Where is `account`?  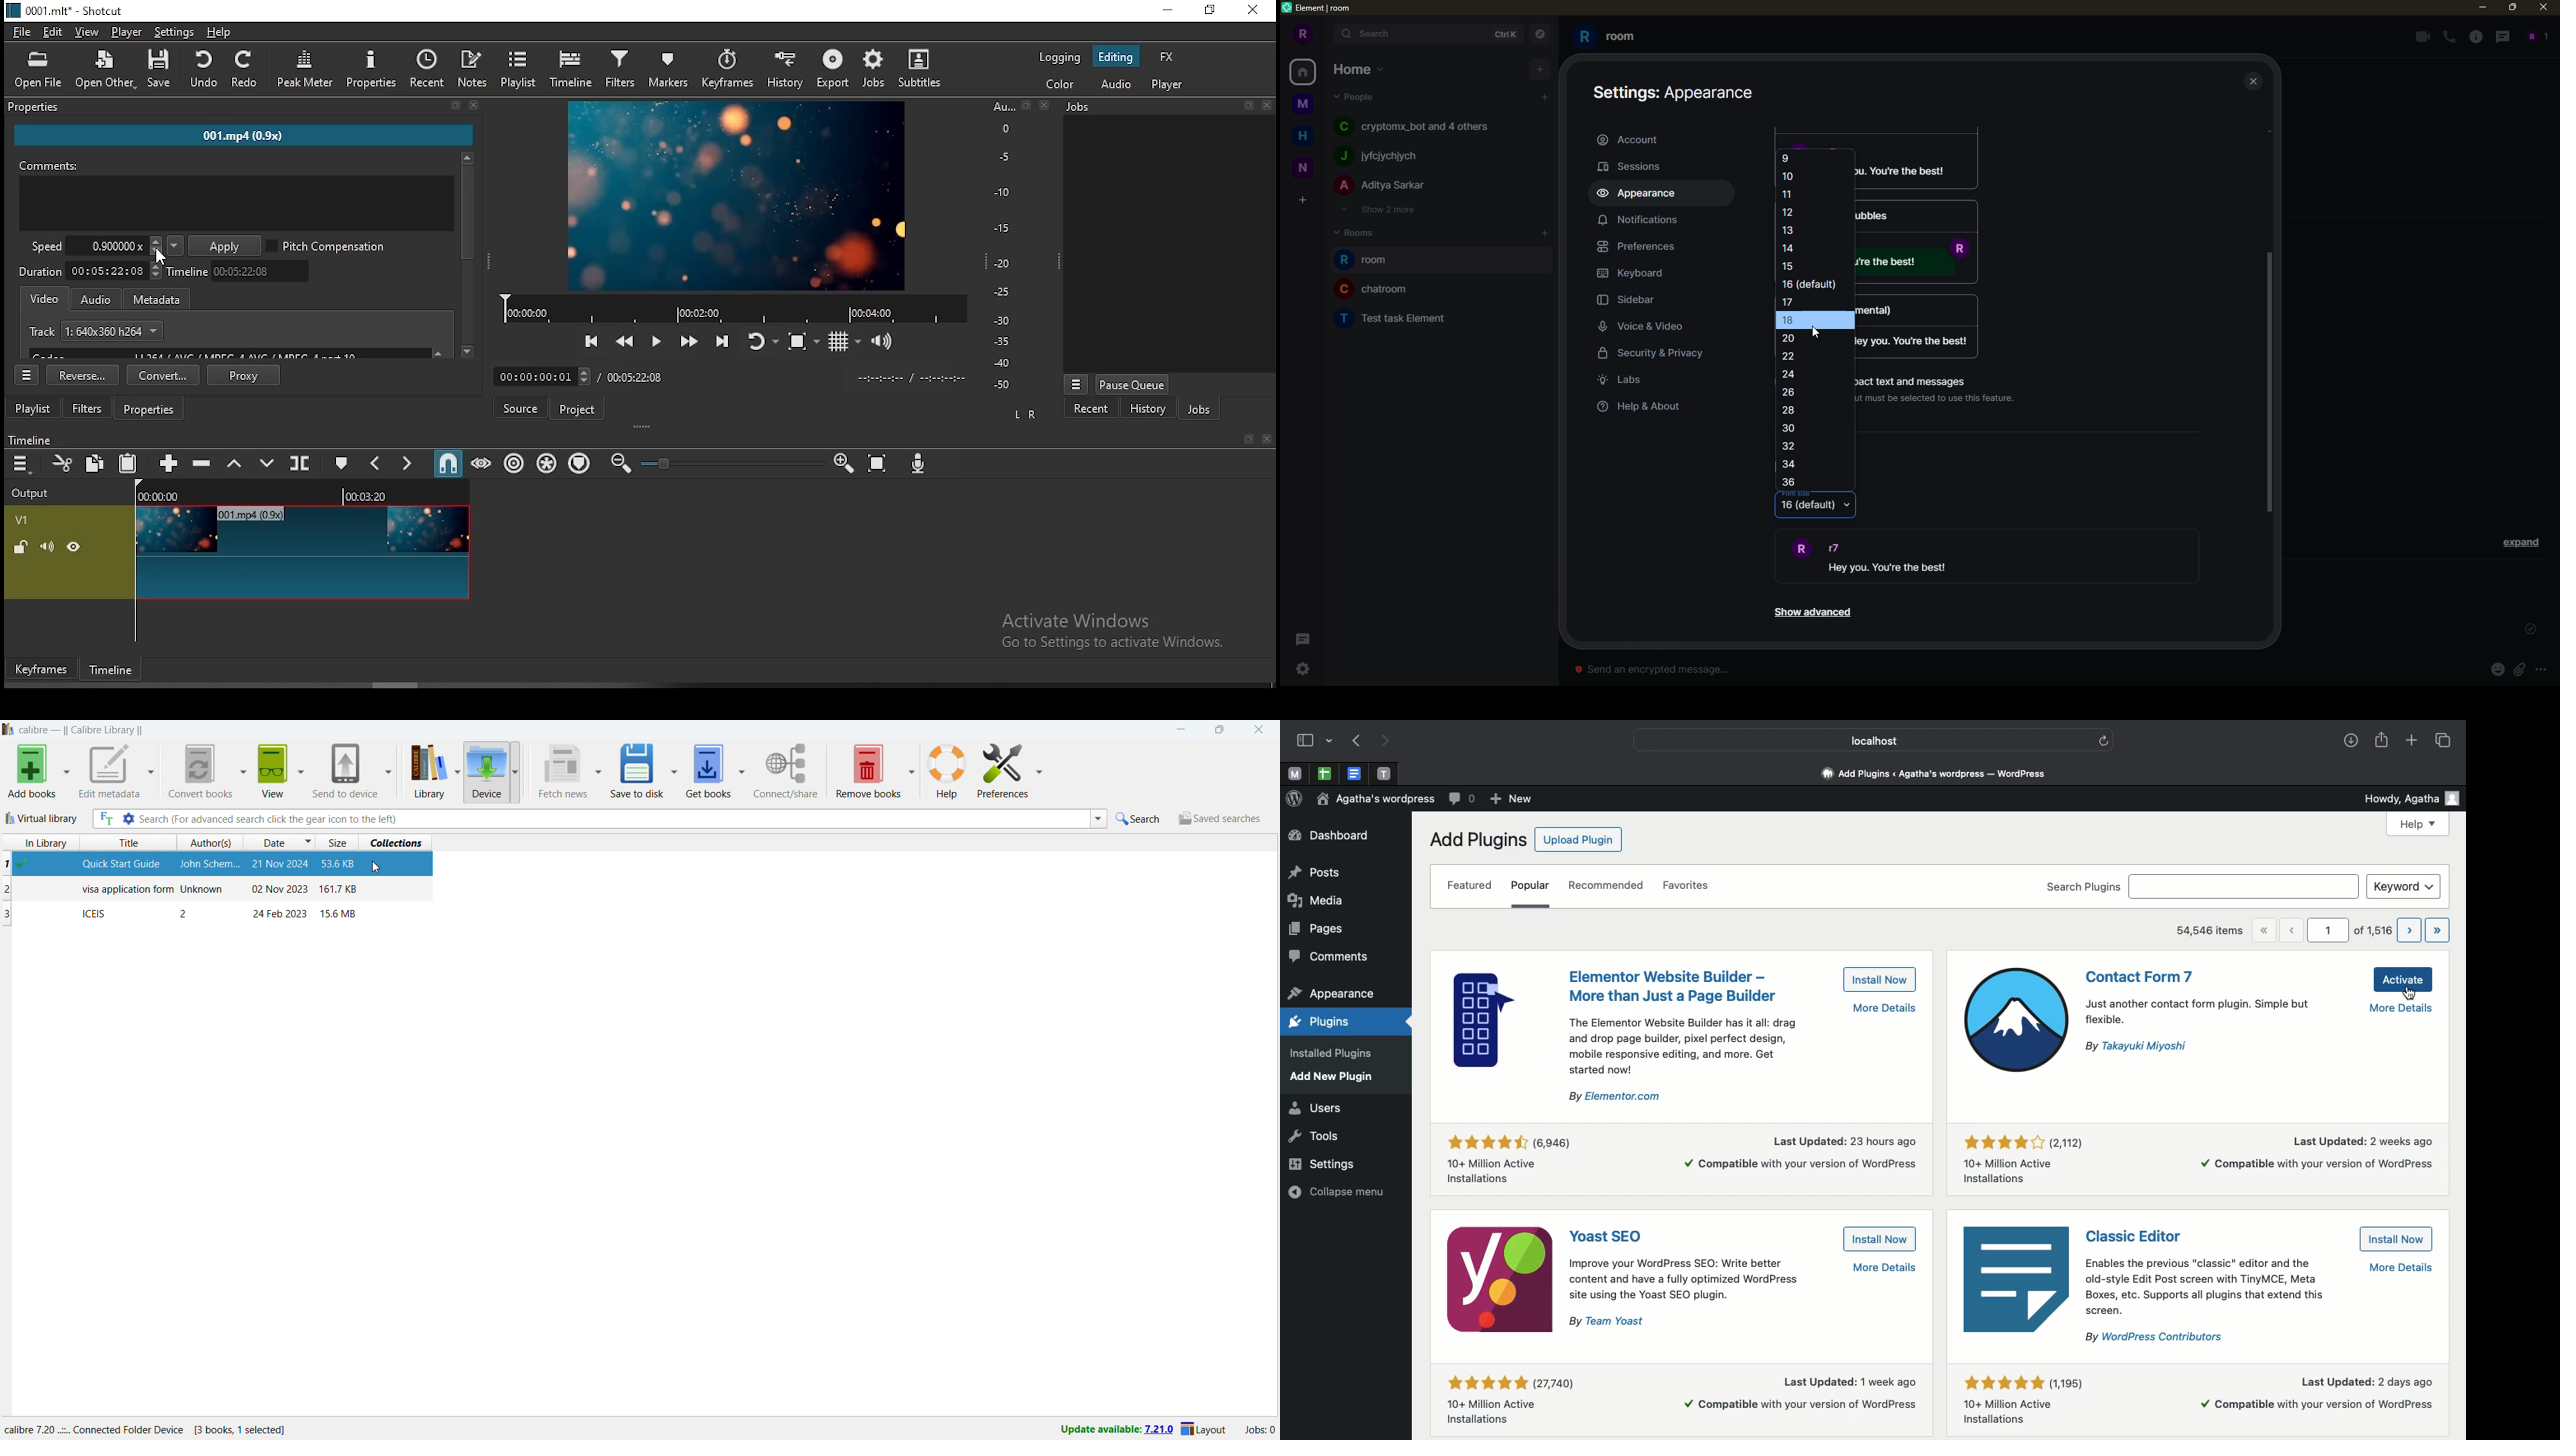 account is located at coordinates (1632, 139).